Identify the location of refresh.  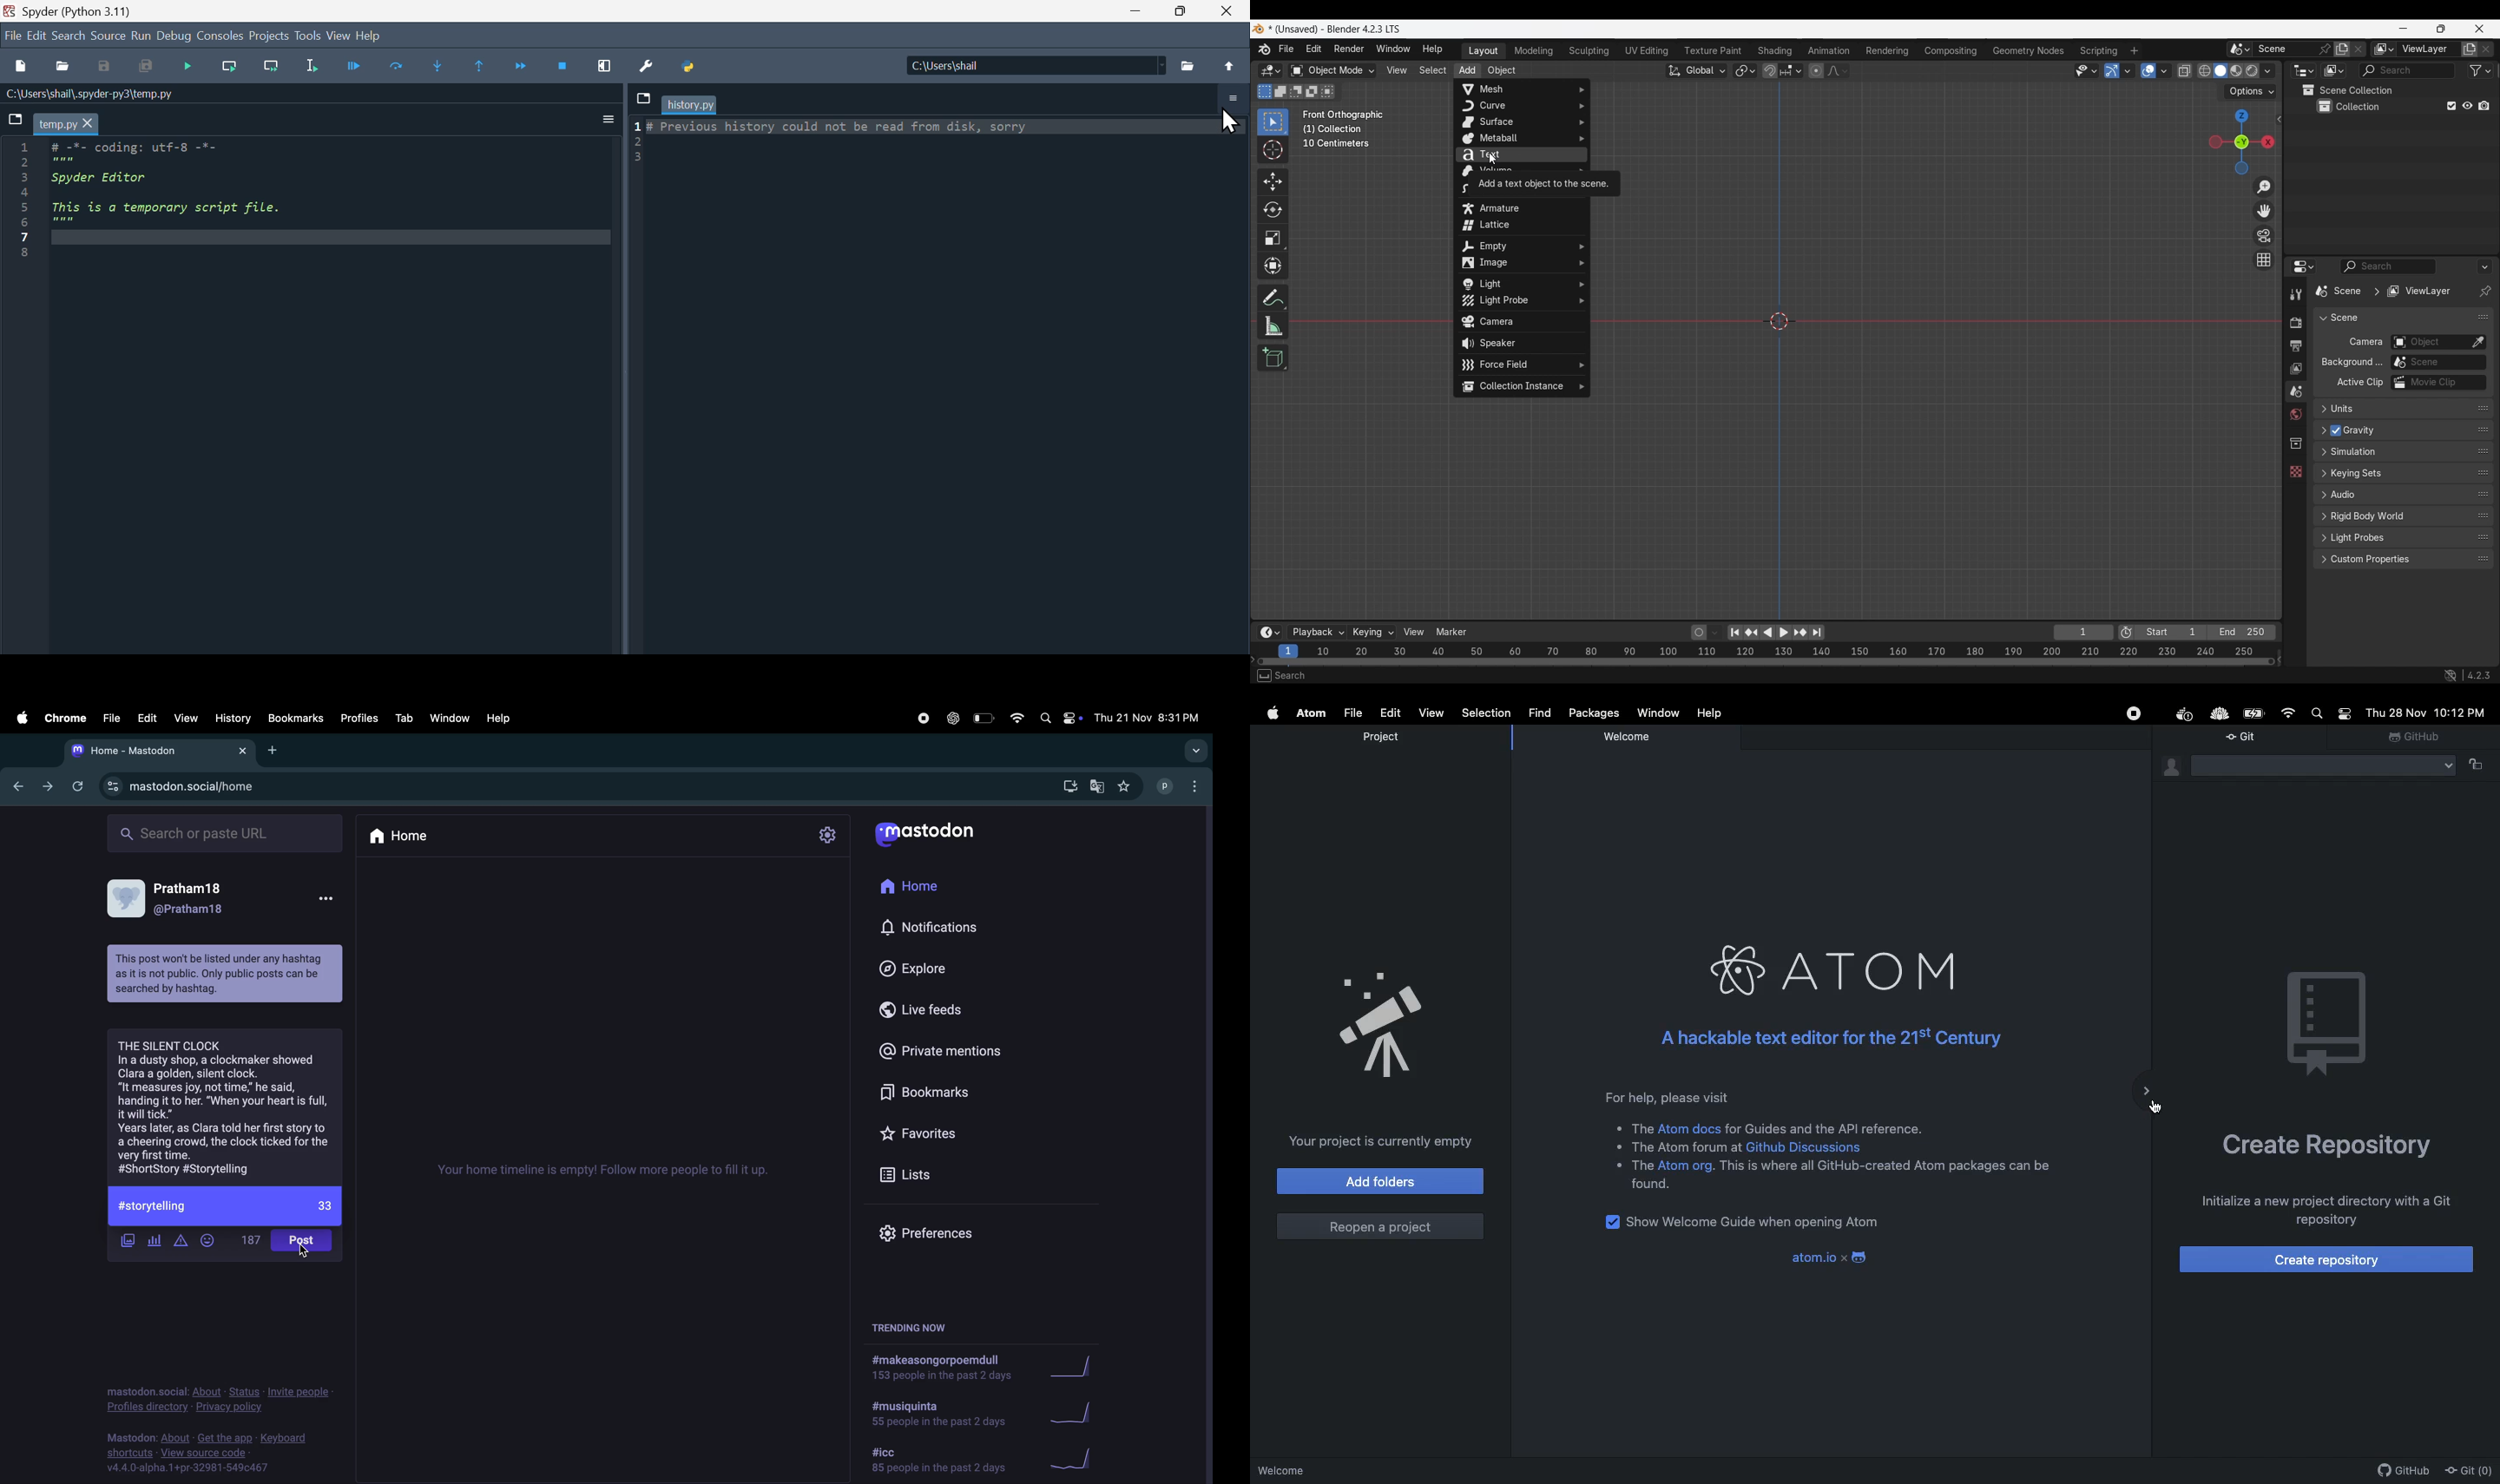
(73, 785).